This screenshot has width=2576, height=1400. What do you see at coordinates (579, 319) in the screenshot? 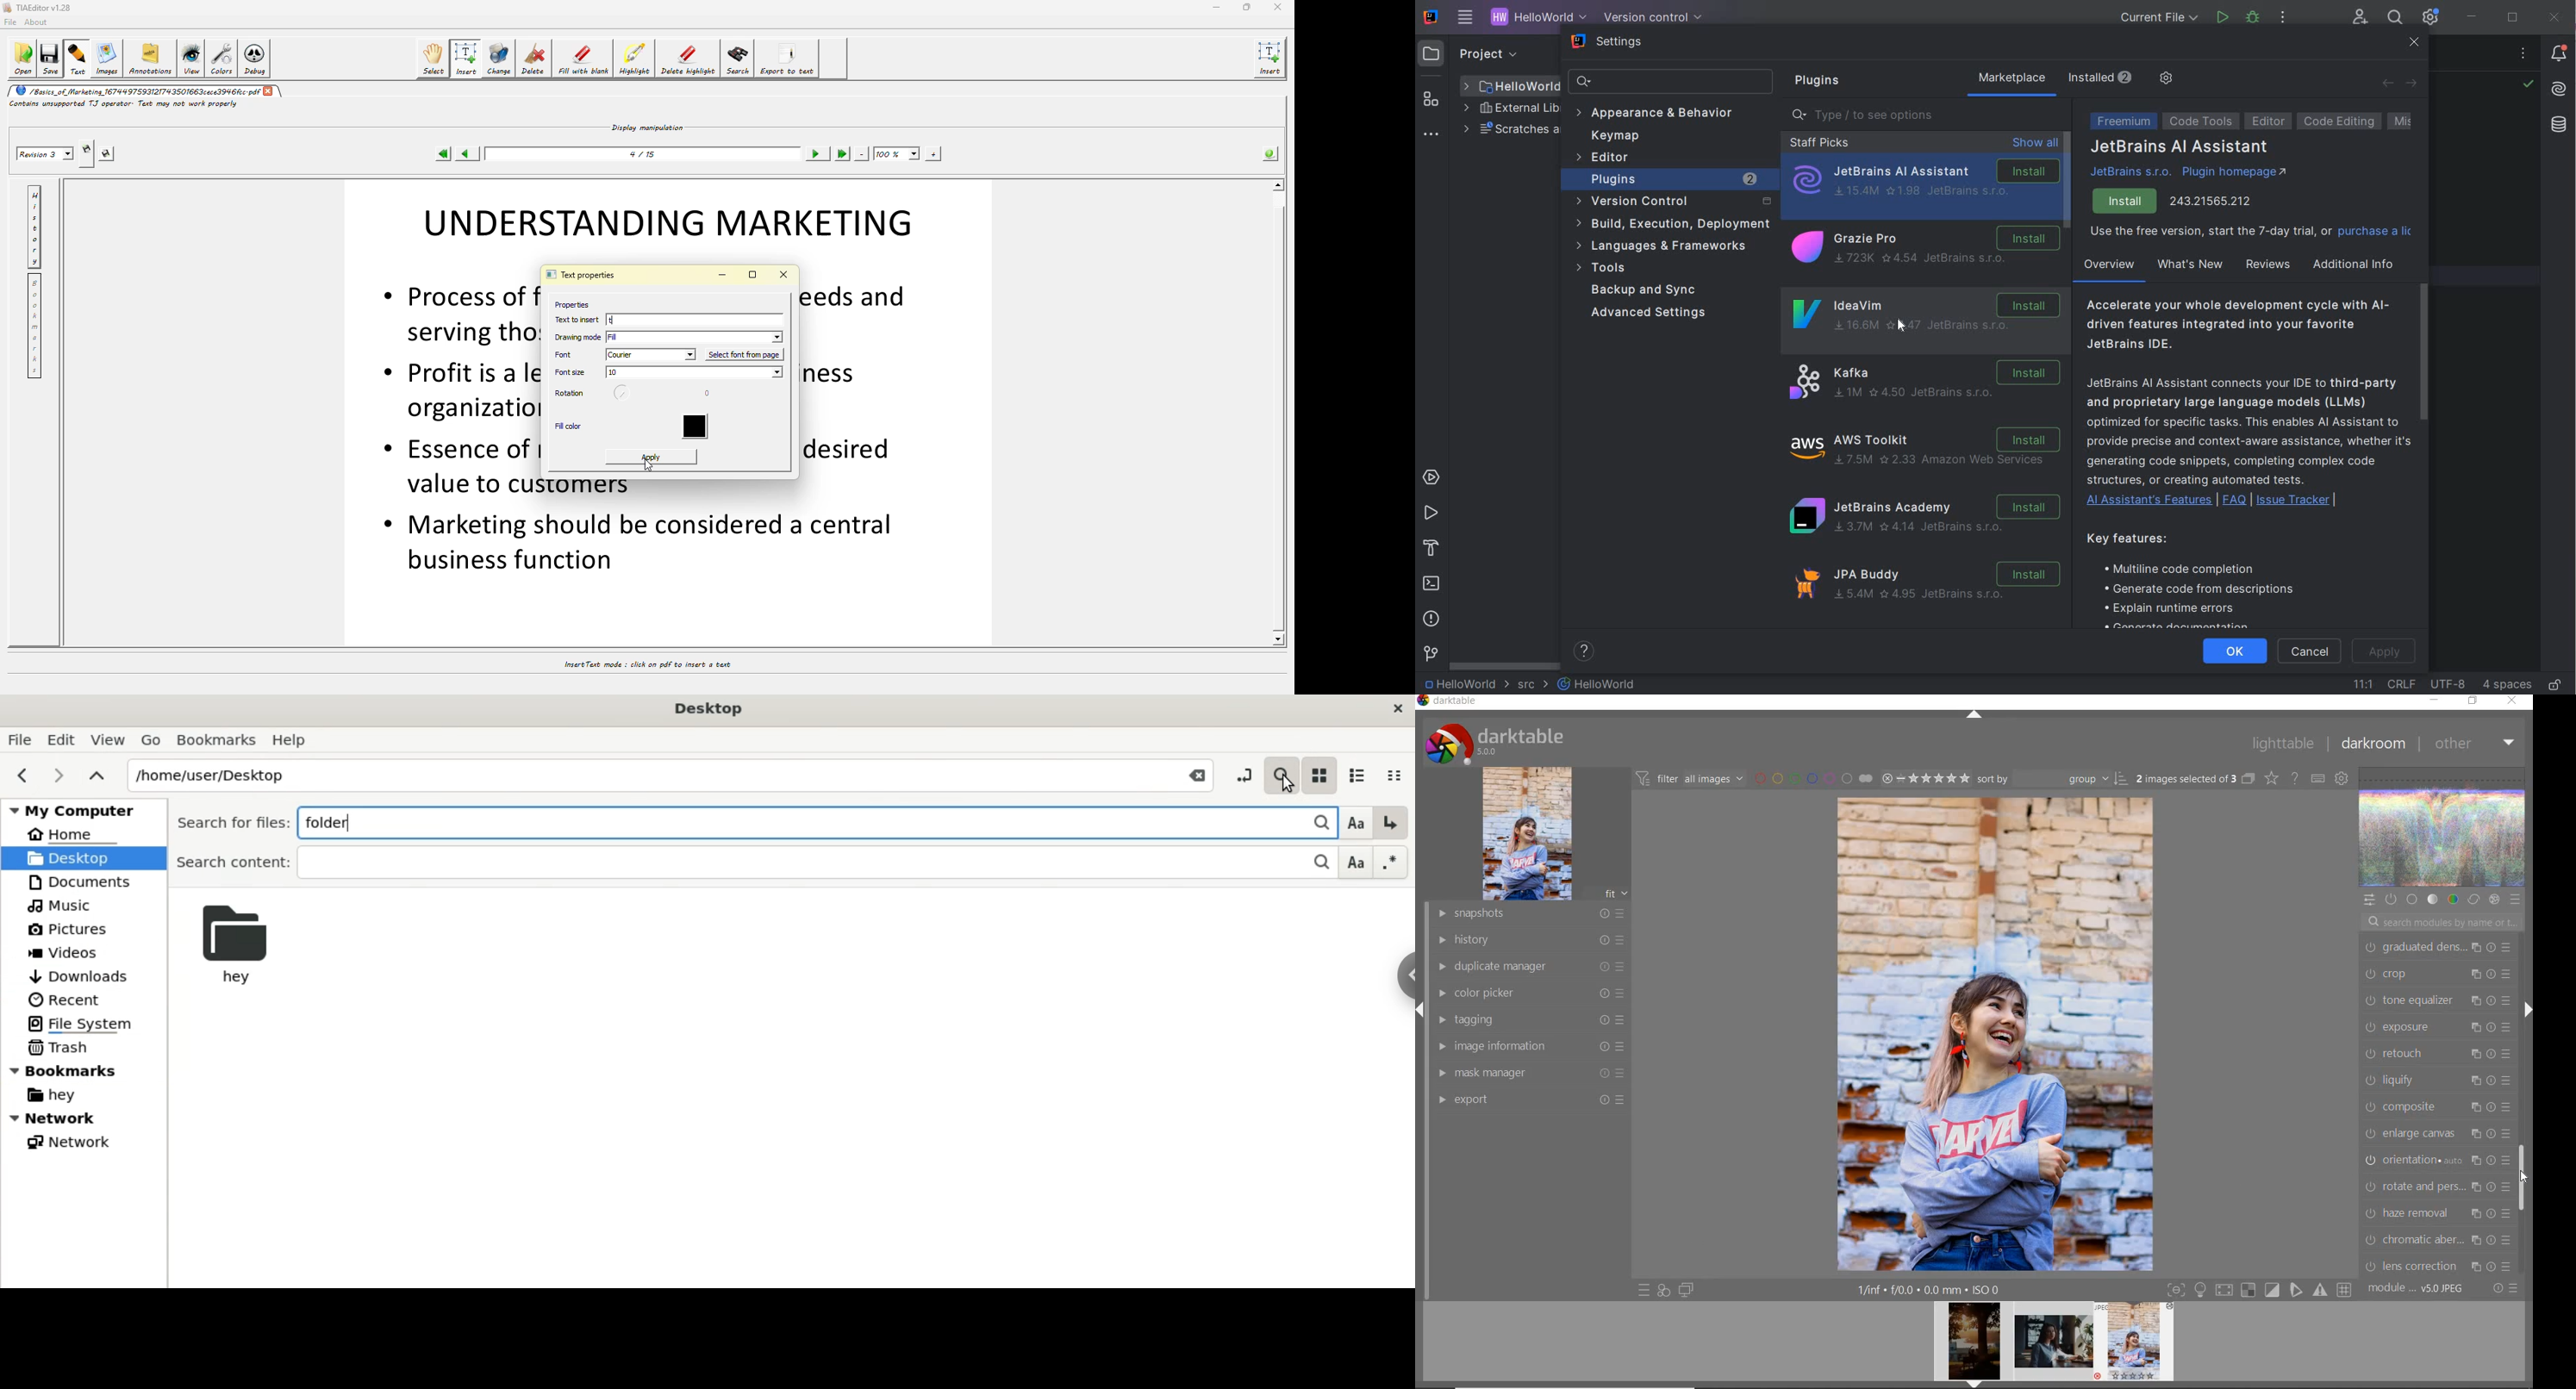
I see `text to insert` at bounding box center [579, 319].